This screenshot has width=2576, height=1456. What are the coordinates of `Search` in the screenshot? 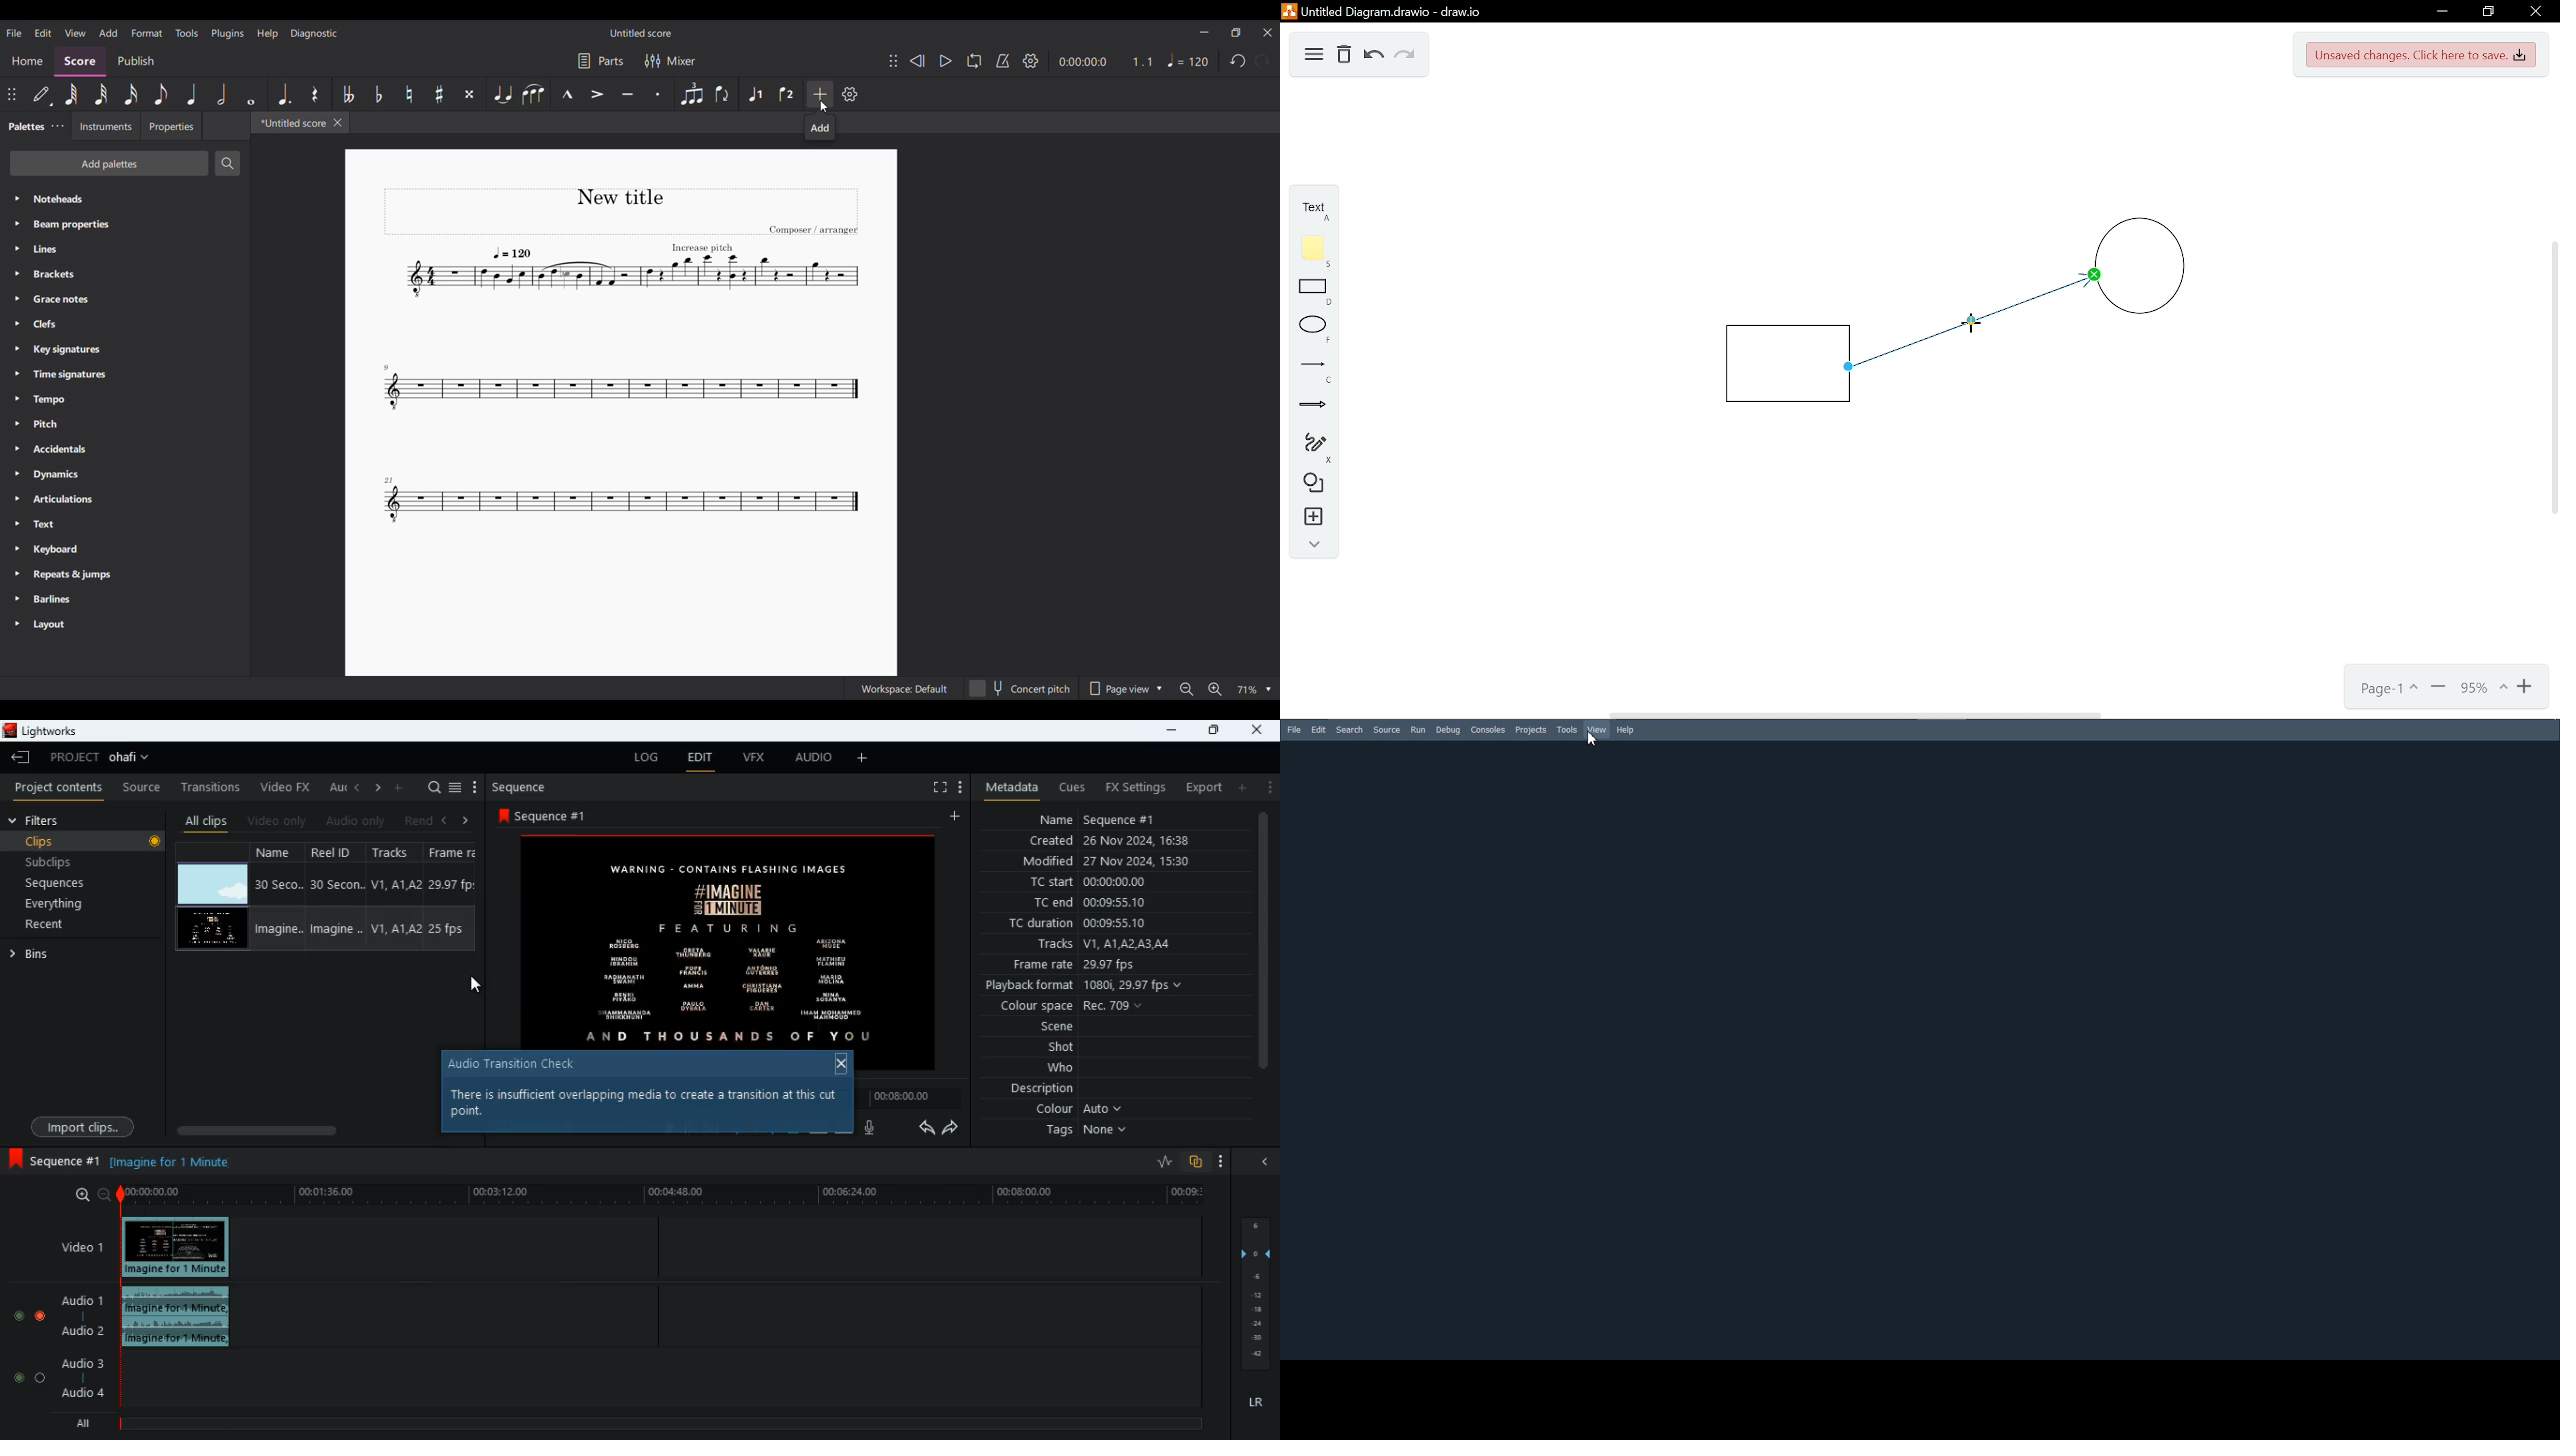 It's located at (227, 163).